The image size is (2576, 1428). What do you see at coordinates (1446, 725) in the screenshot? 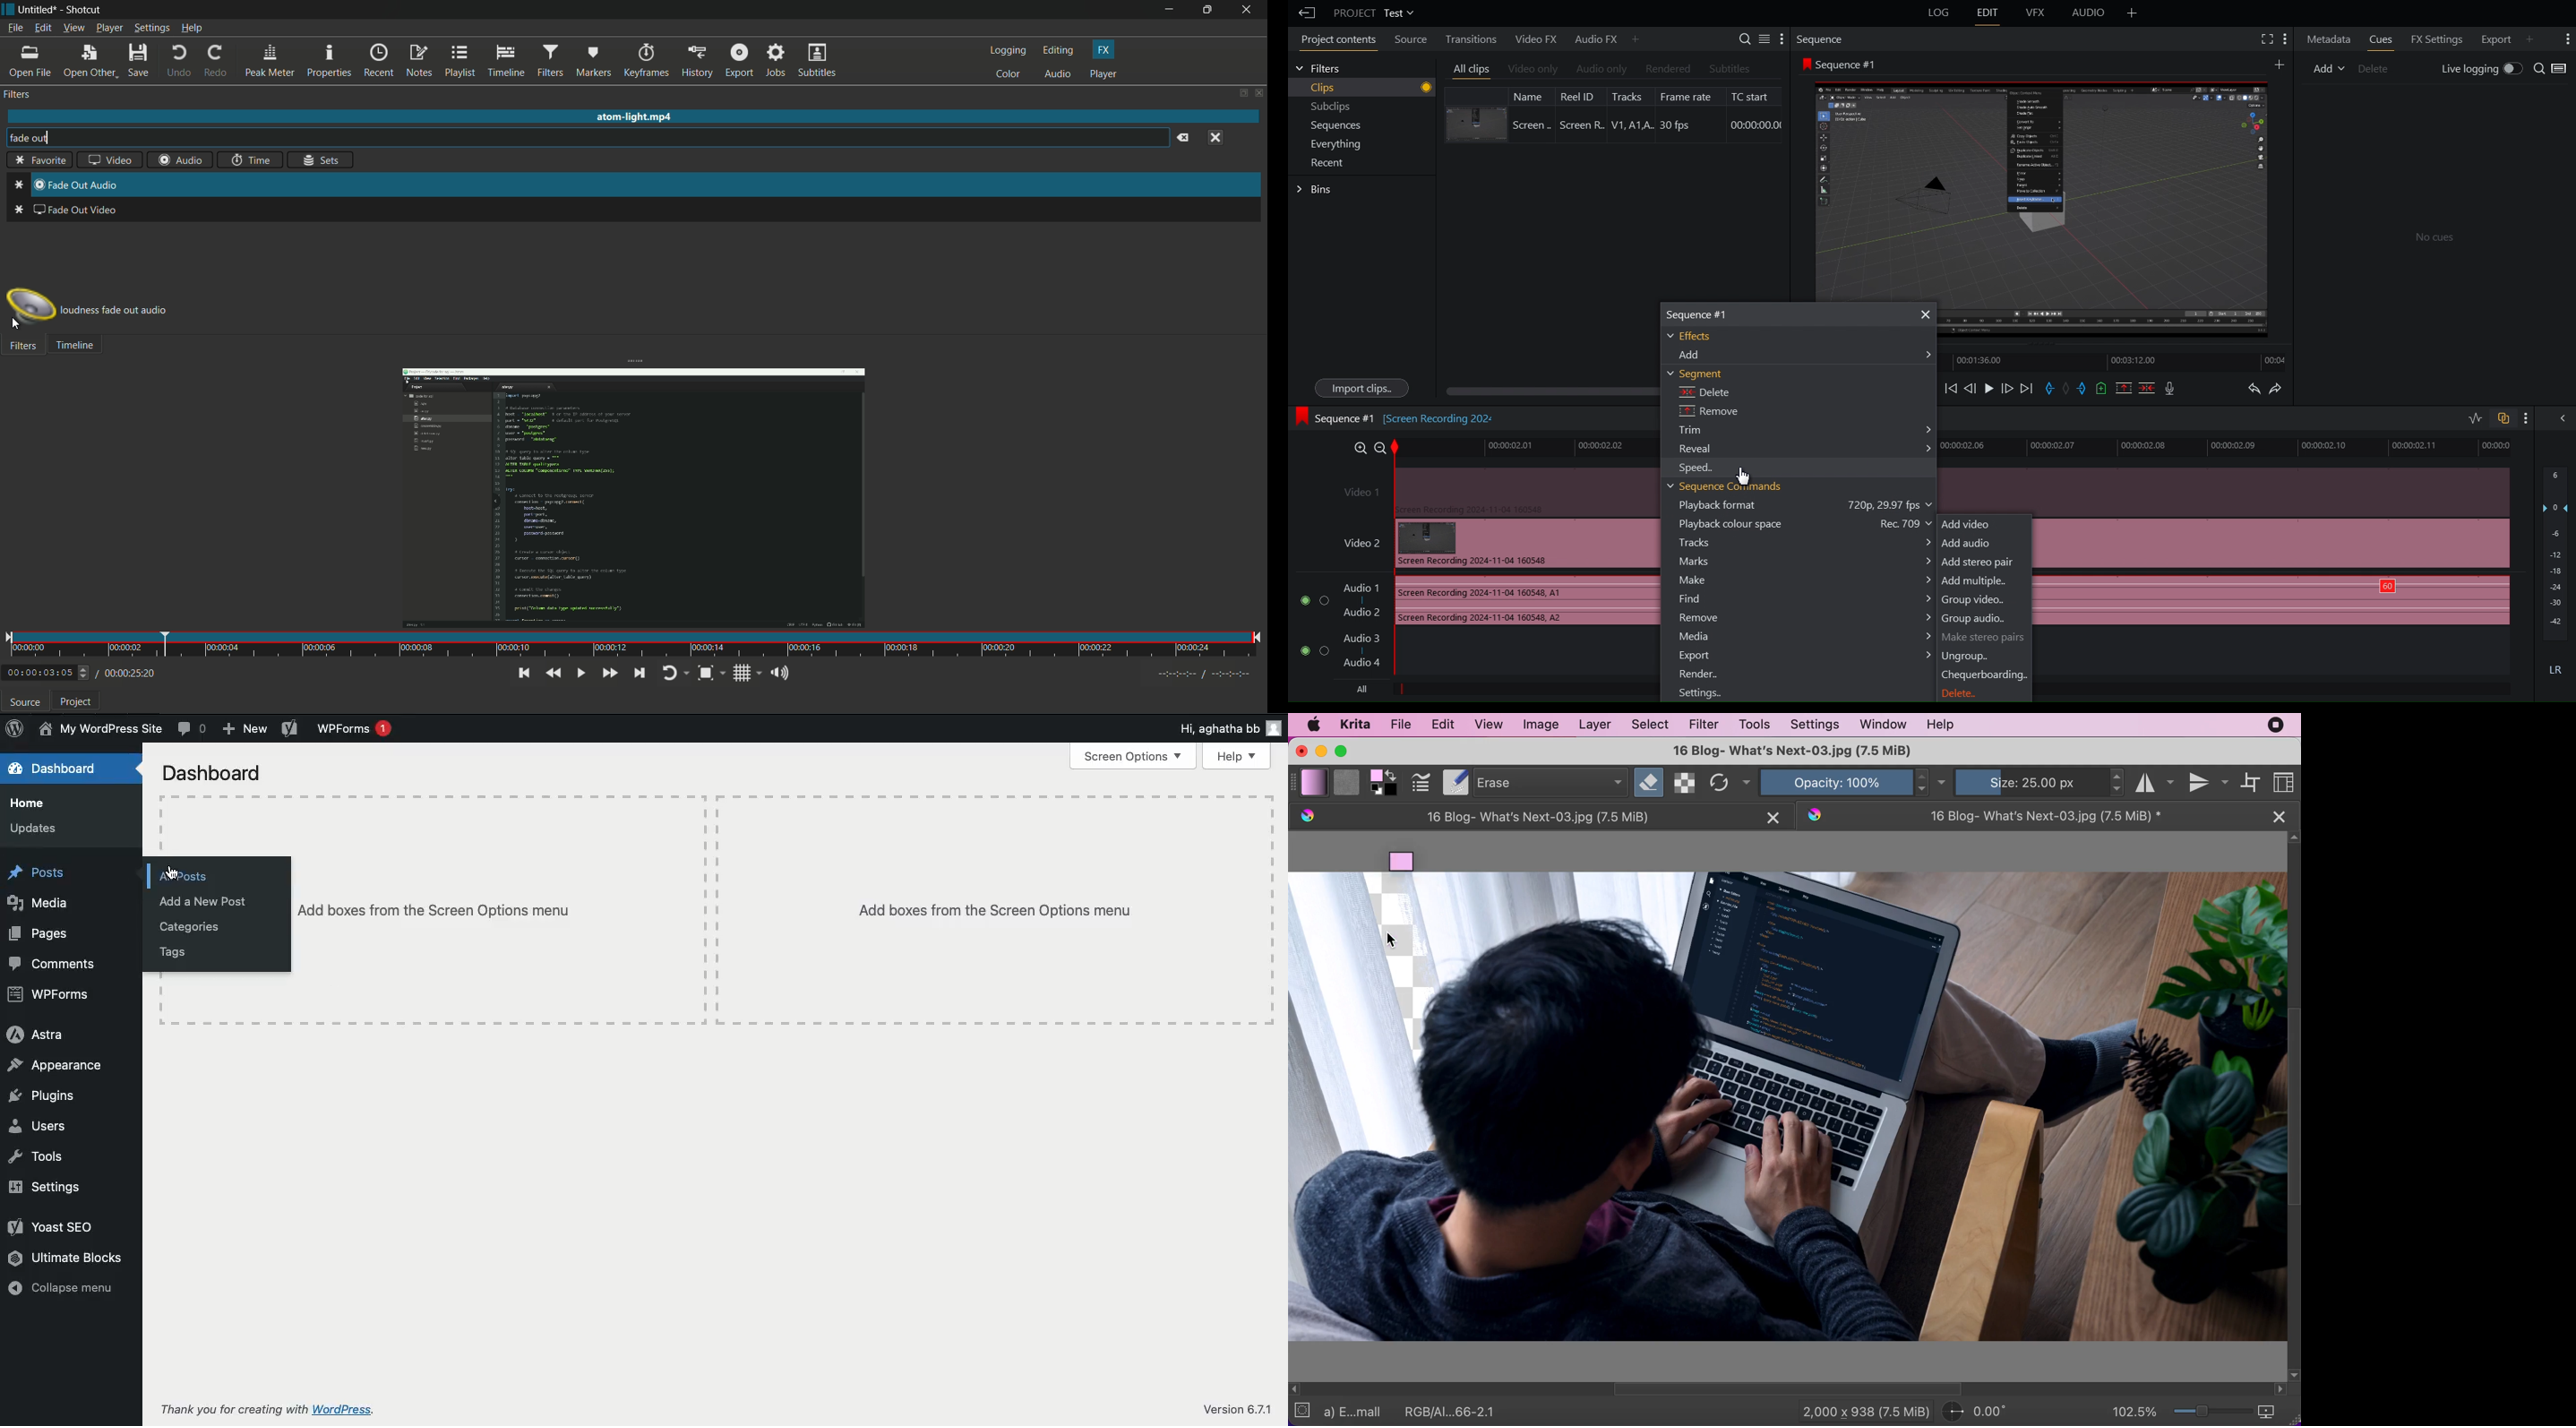
I see `edit` at bounding box center [1446, 725].